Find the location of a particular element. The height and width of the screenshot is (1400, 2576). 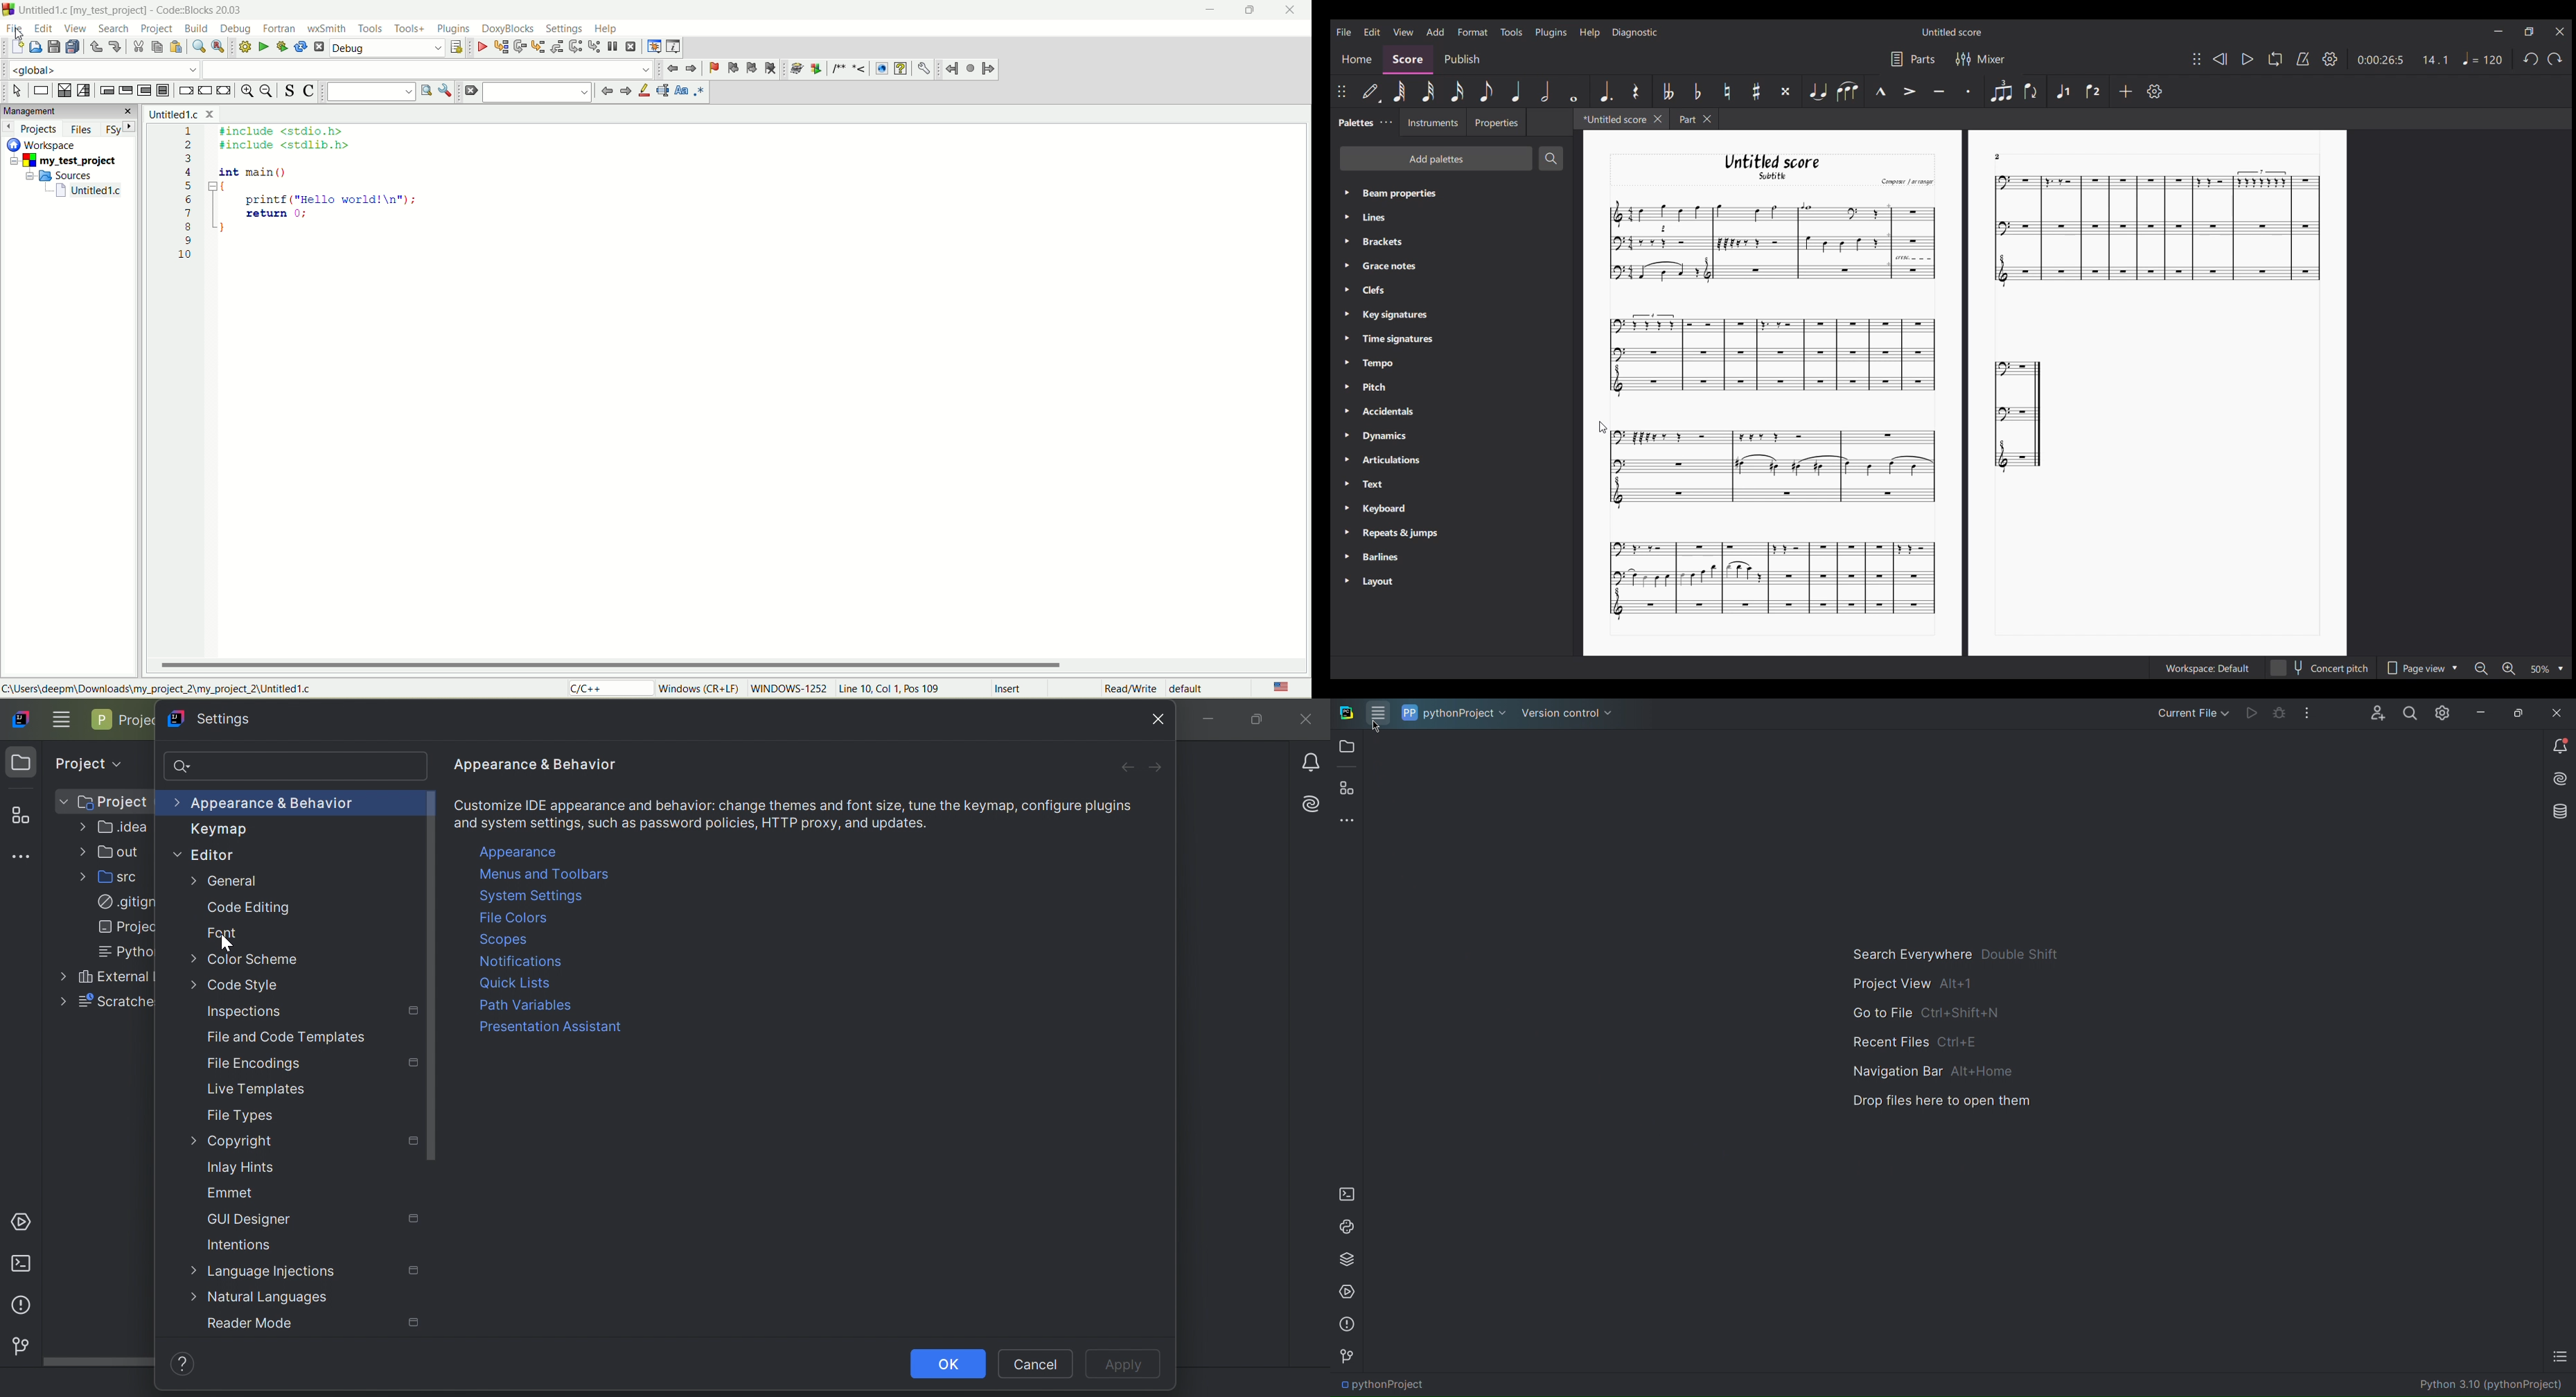

Toggle double sharp is located at coordinates (1786, 91).